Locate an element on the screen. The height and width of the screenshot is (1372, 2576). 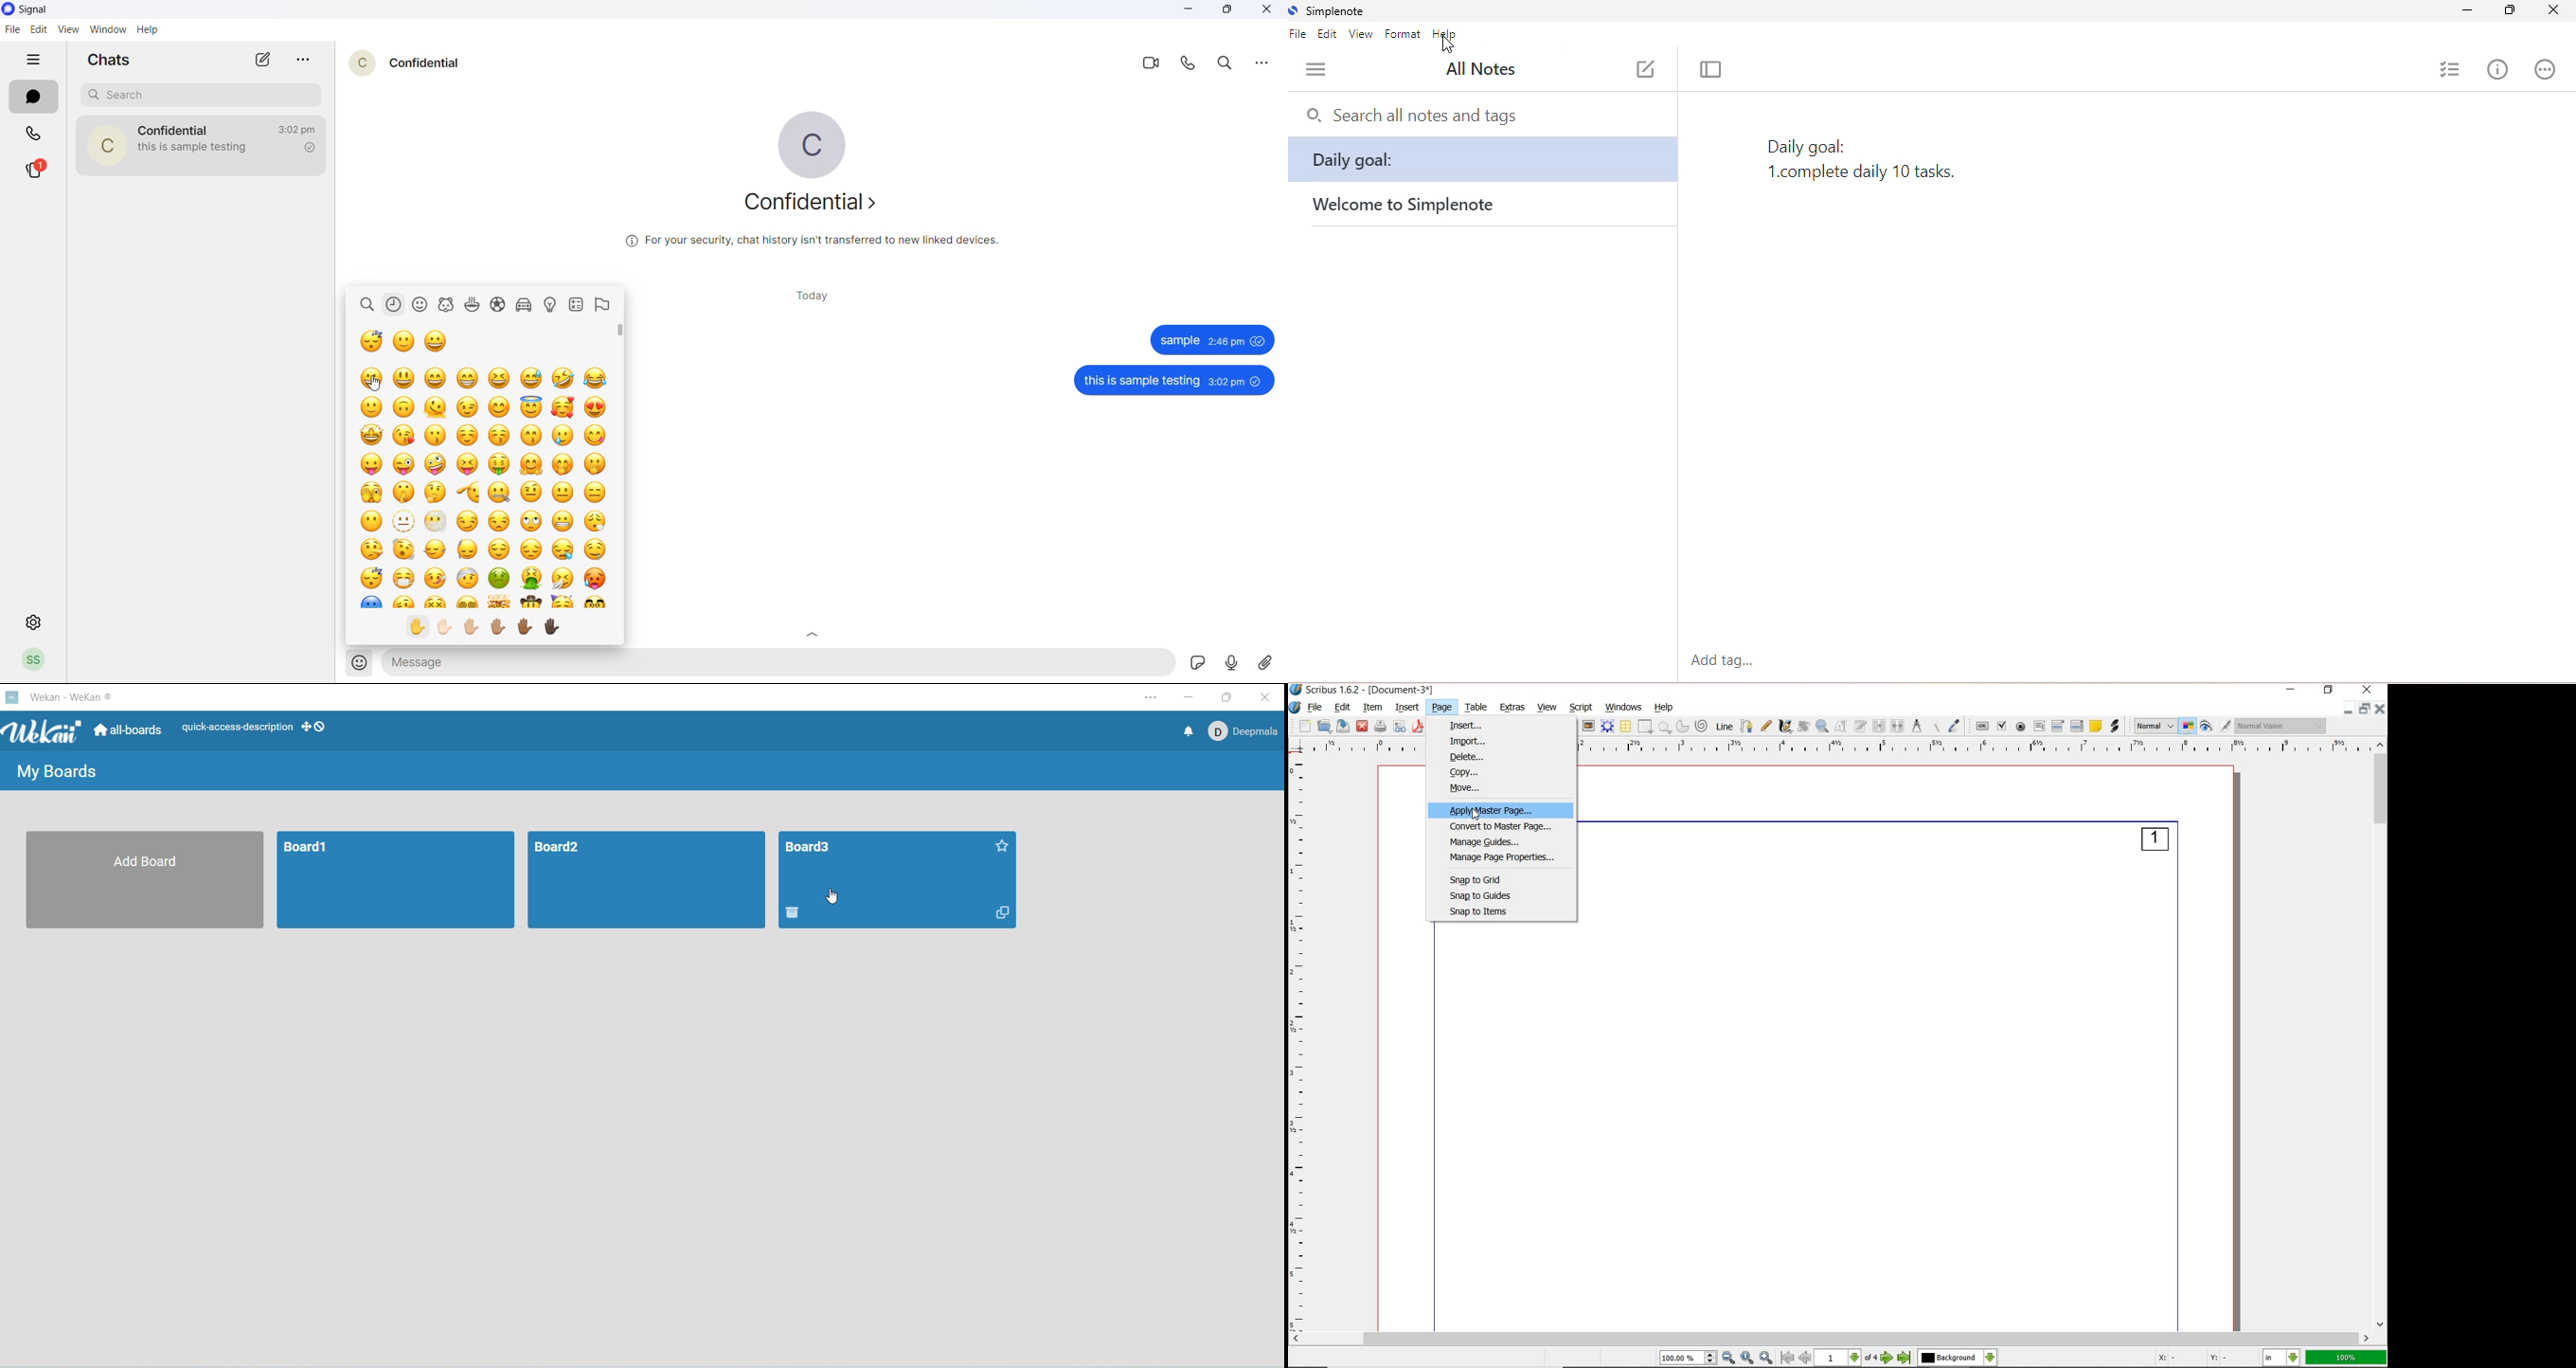
video call is located at coordinates (1150, 65).